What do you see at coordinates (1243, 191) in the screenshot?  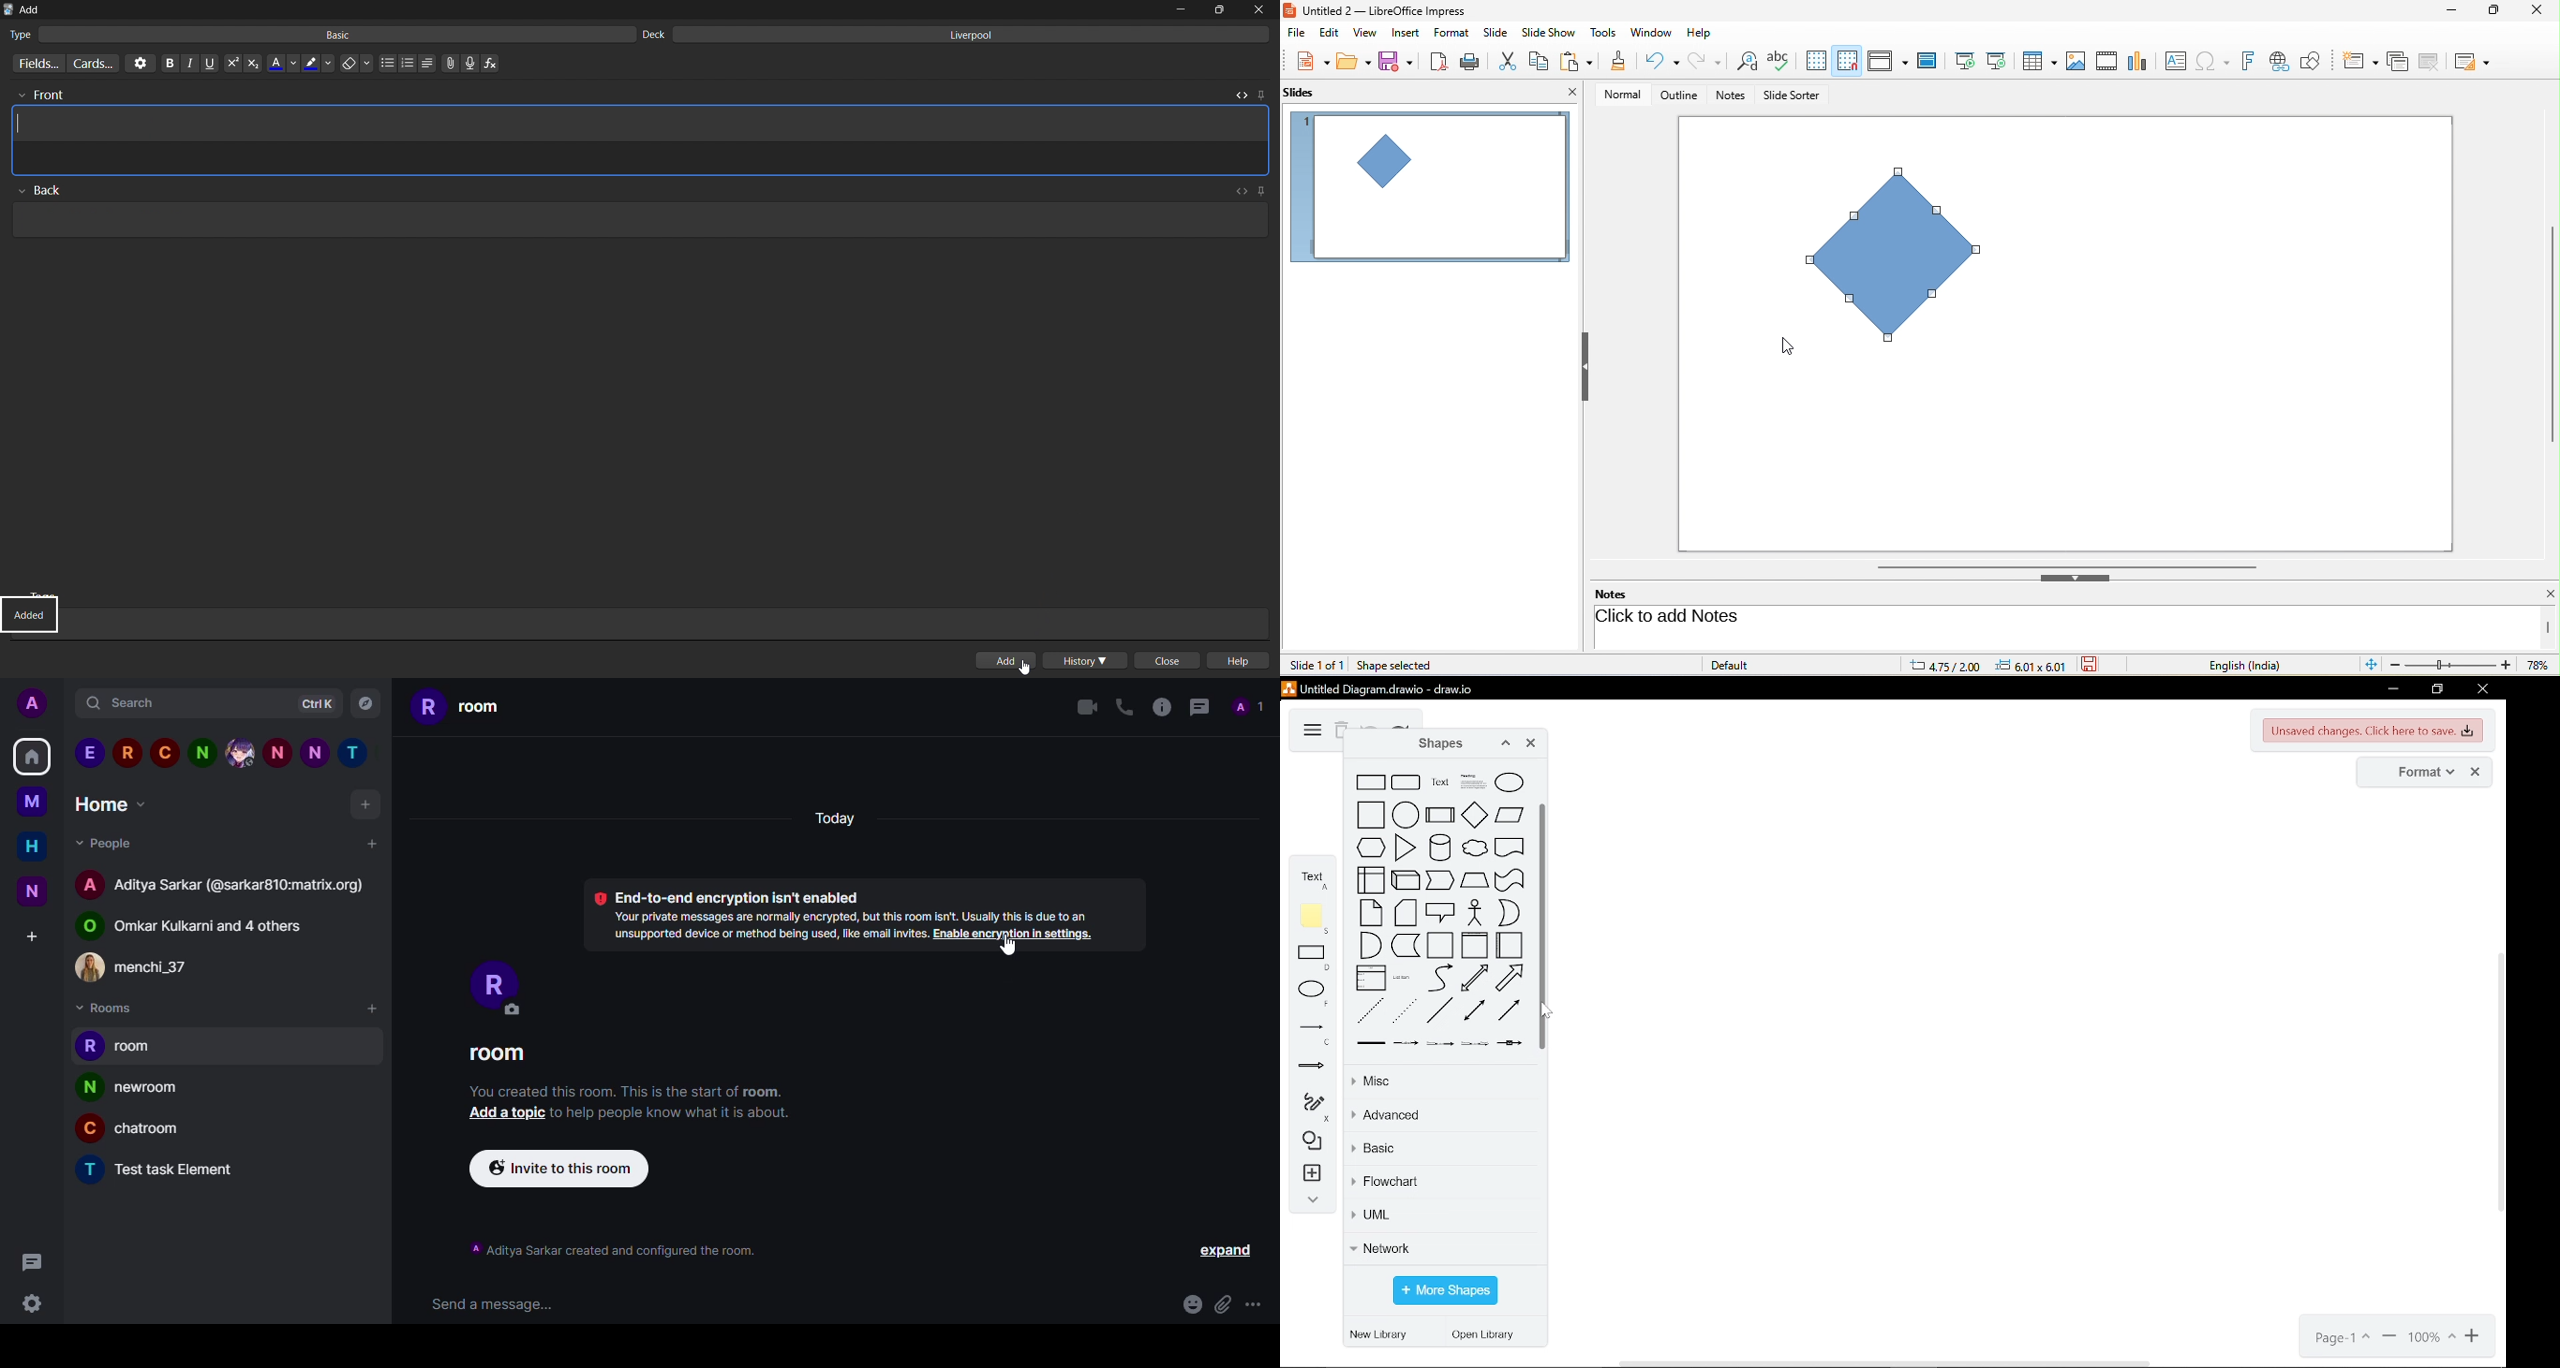 I see `toggle html editor` at bounding box center [1243, 191].